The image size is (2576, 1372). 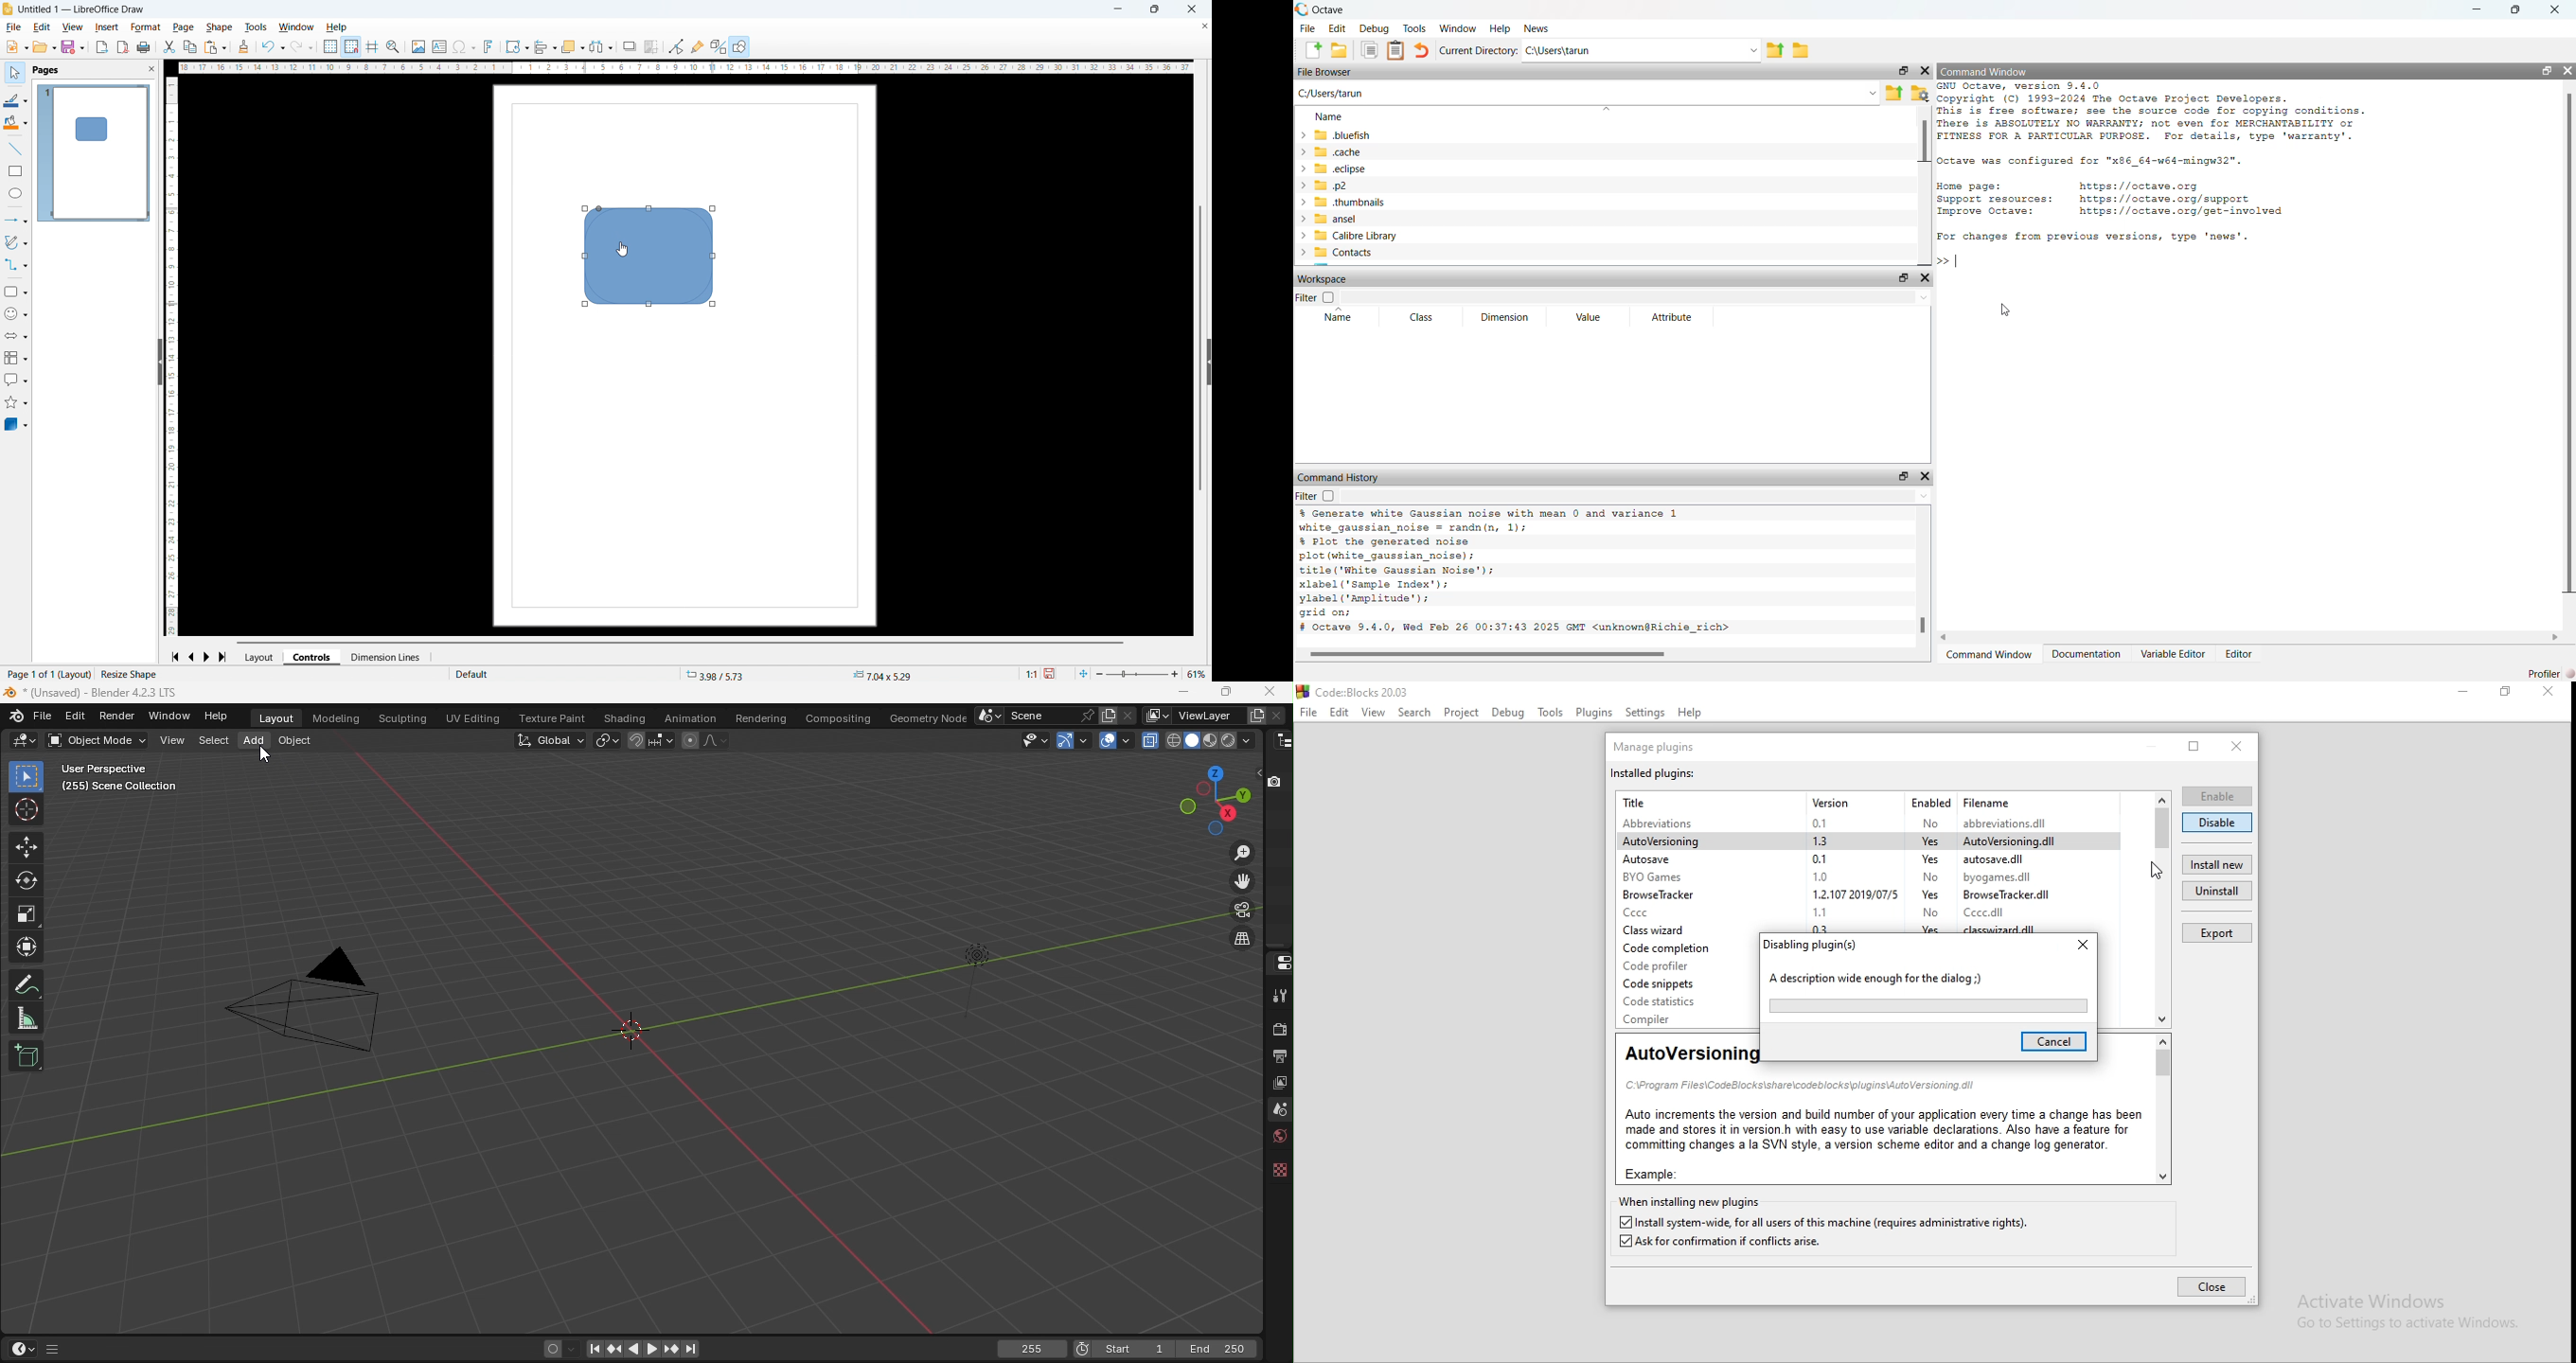 What do you see at coordinates (1084, 673) in the screenshot?
I see `Fit to page ` at bounding box center [1084, 673].